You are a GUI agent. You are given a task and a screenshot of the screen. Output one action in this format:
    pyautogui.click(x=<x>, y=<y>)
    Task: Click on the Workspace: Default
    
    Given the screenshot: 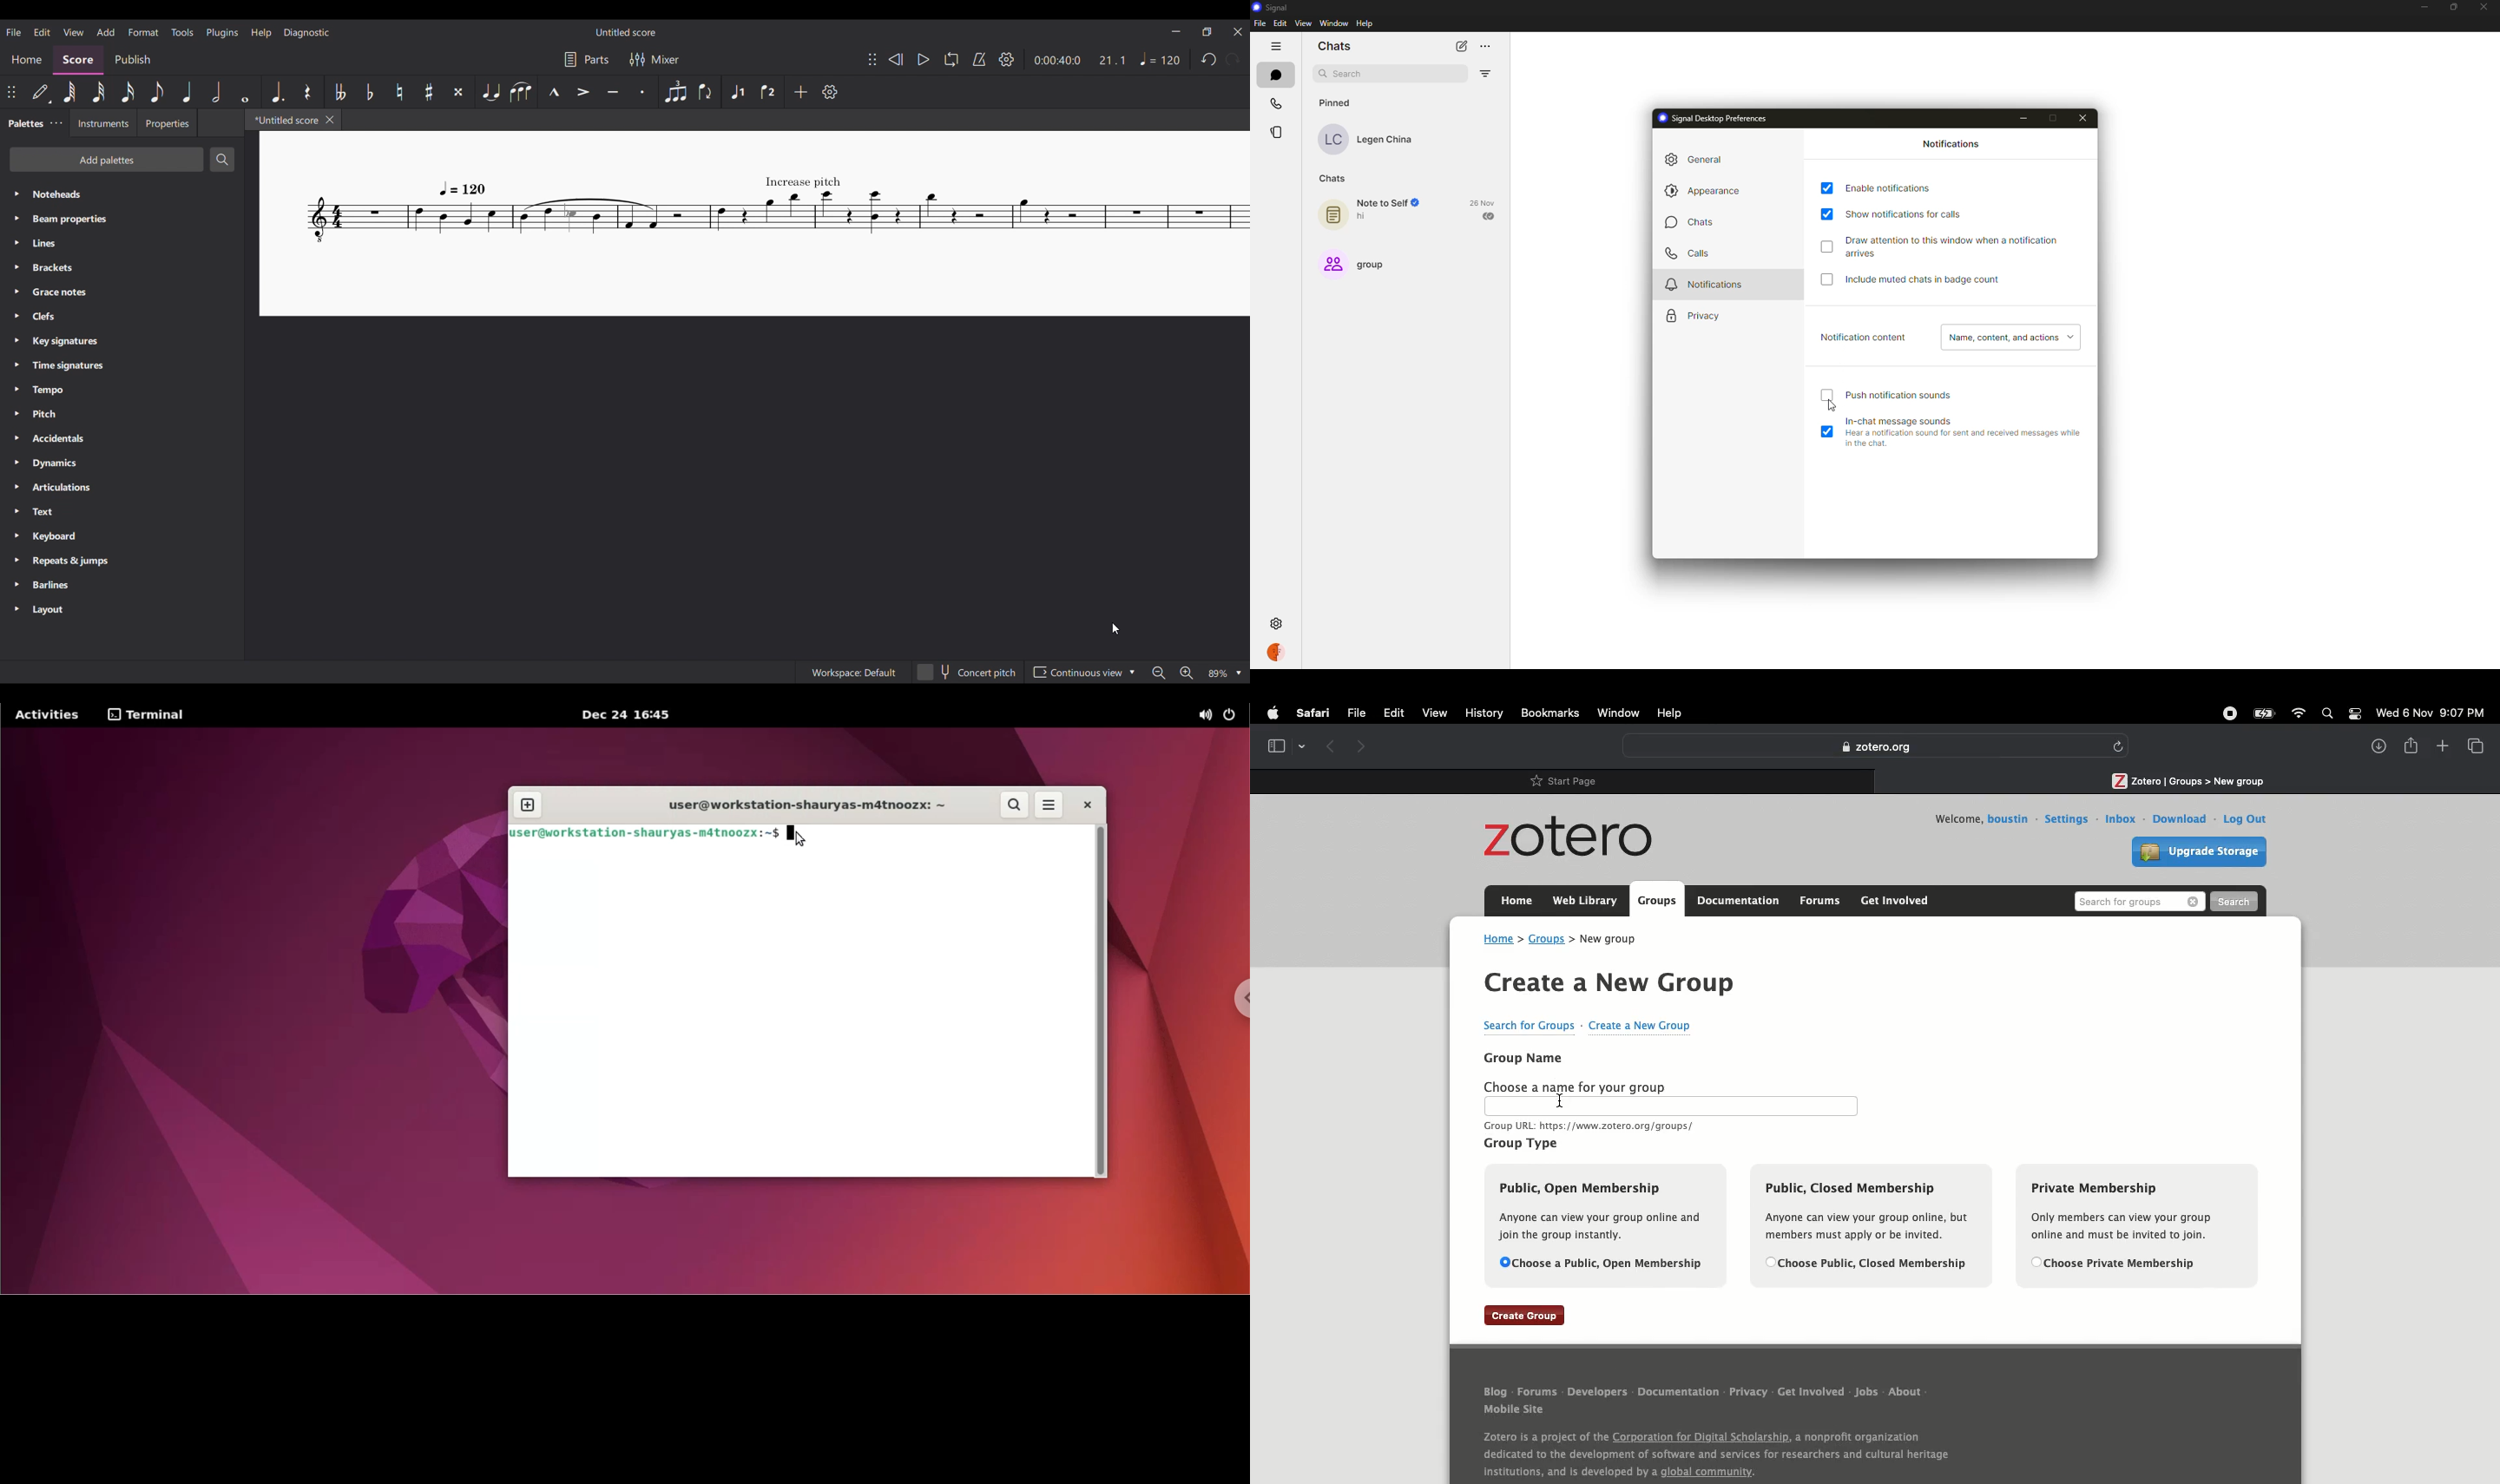 What is the action you would take?
    pyautogui.click(x=854, y=672)
    